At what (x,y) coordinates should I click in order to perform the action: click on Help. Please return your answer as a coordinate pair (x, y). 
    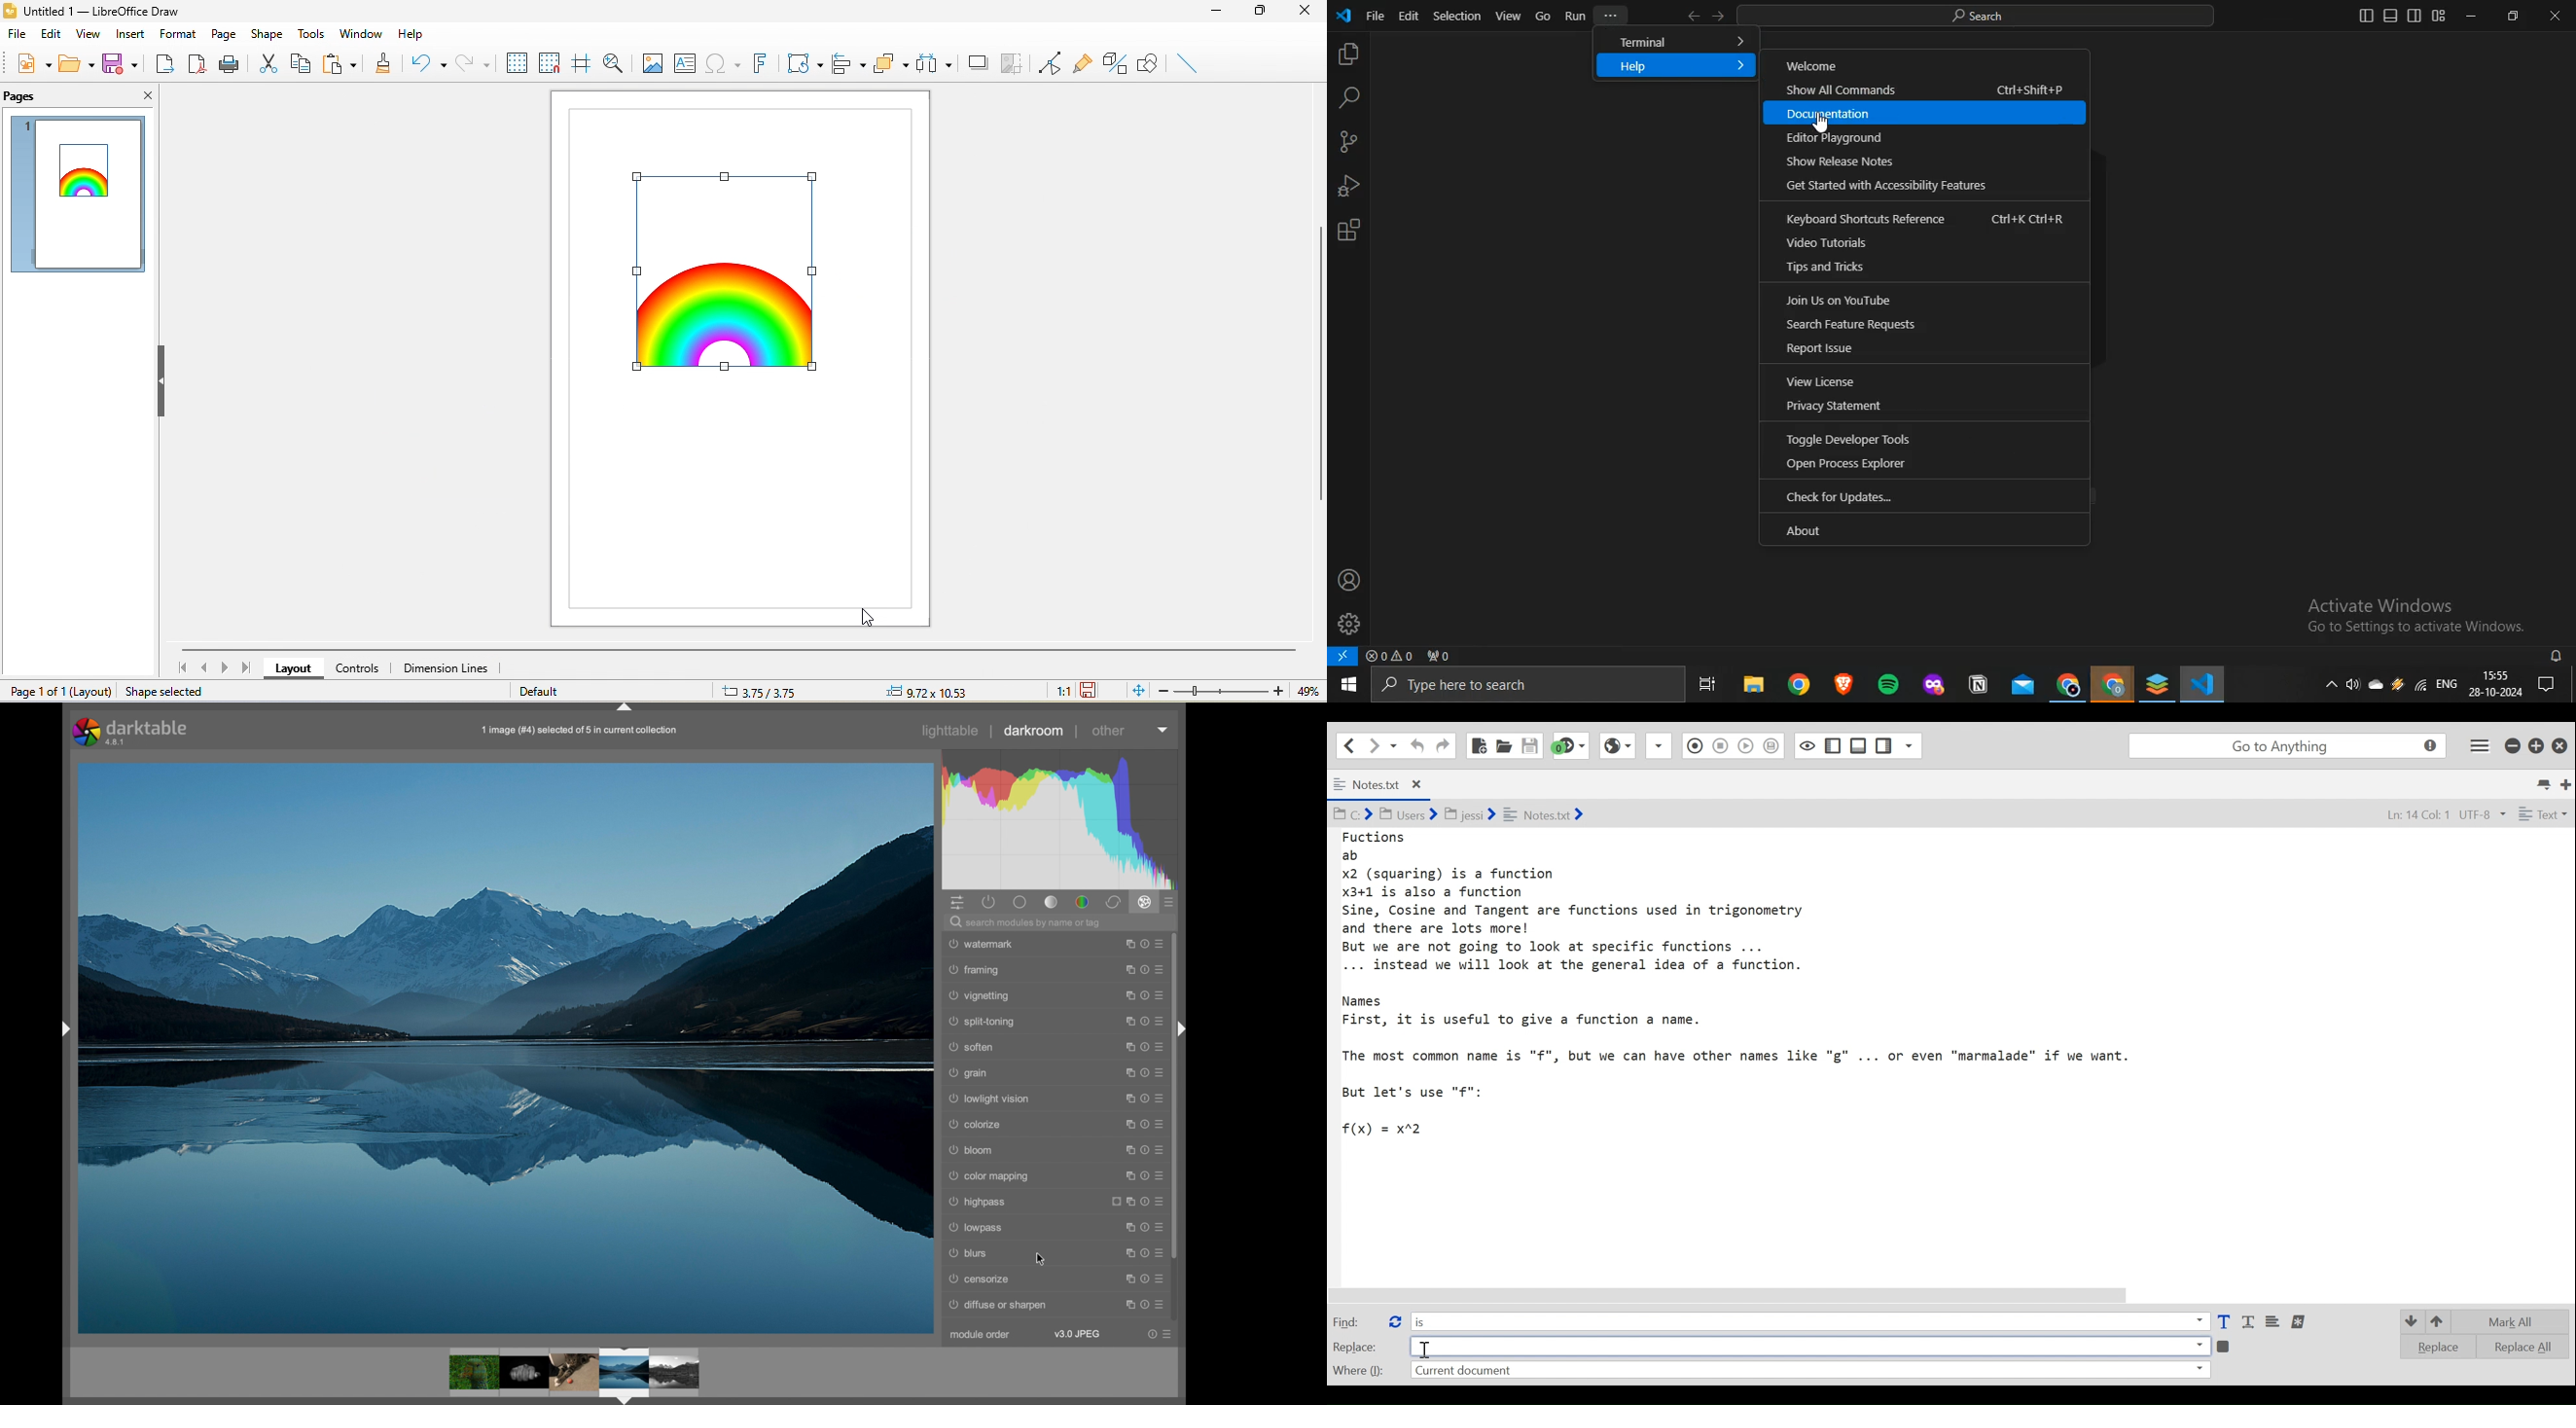
    Looking at the image, I should click on (1144, 1201).